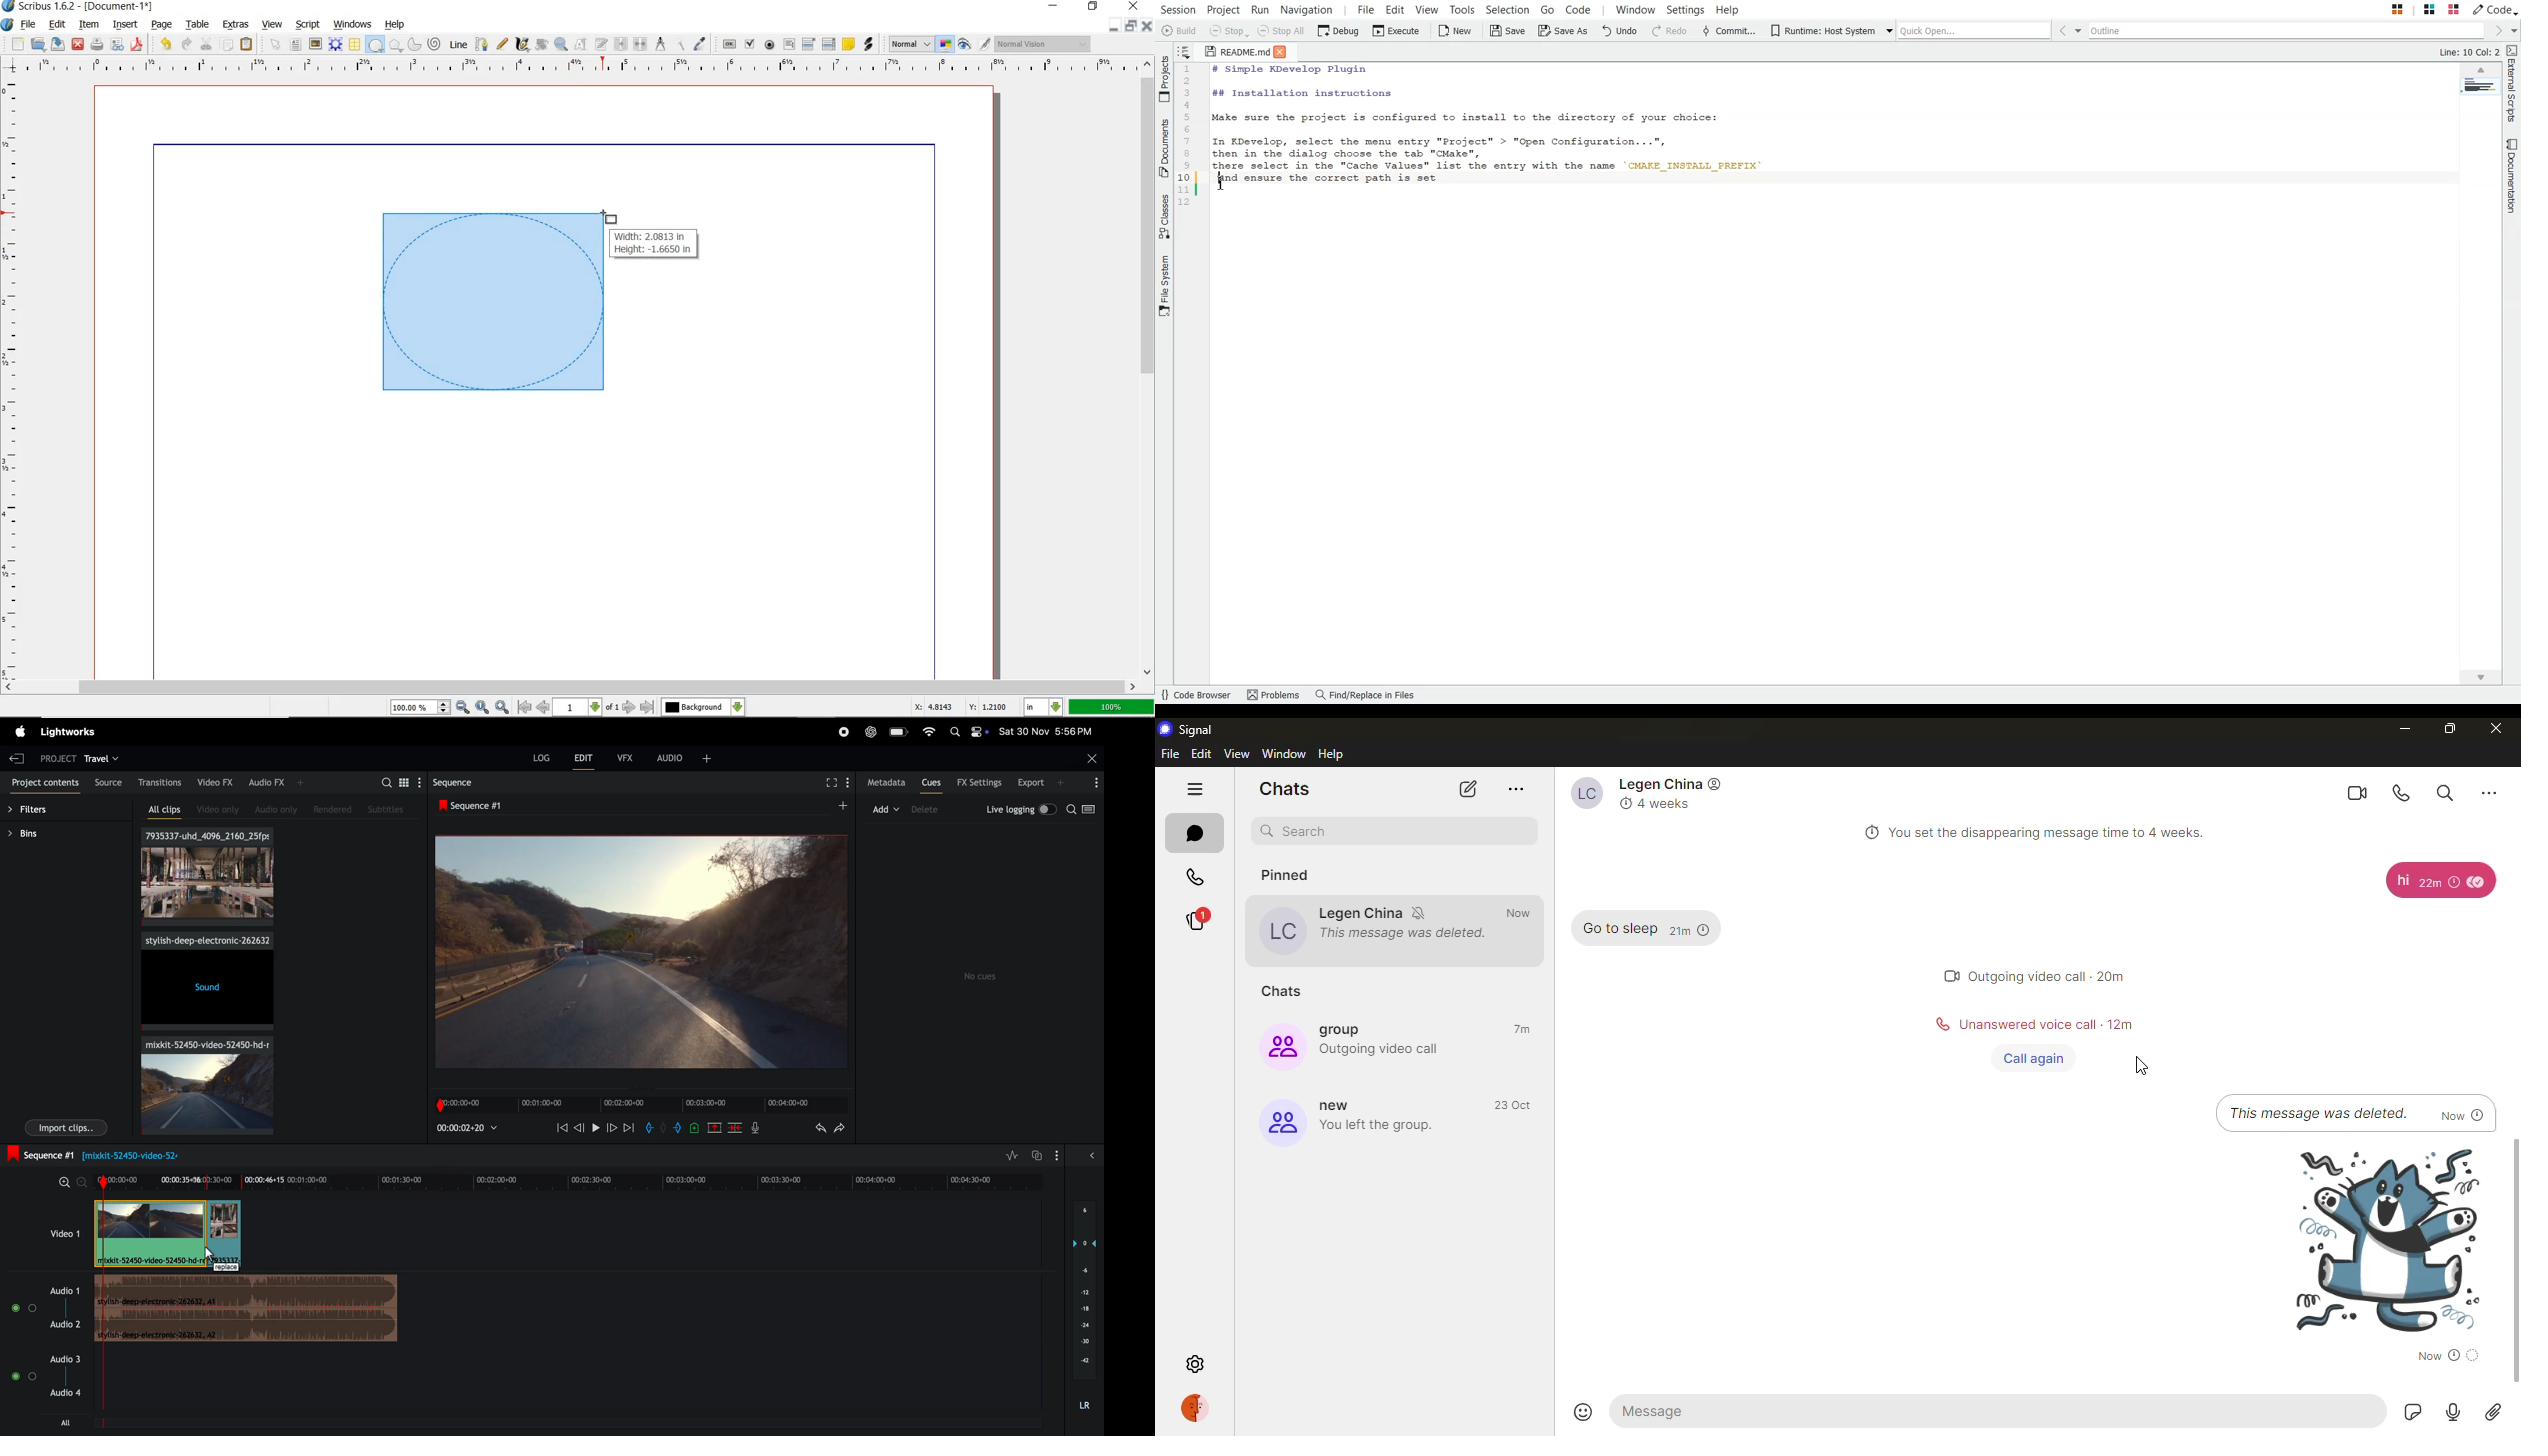 Image resolution: width=2548 pixels, height=1456 pixels. I want to click on PASTE, so click(246, 45).